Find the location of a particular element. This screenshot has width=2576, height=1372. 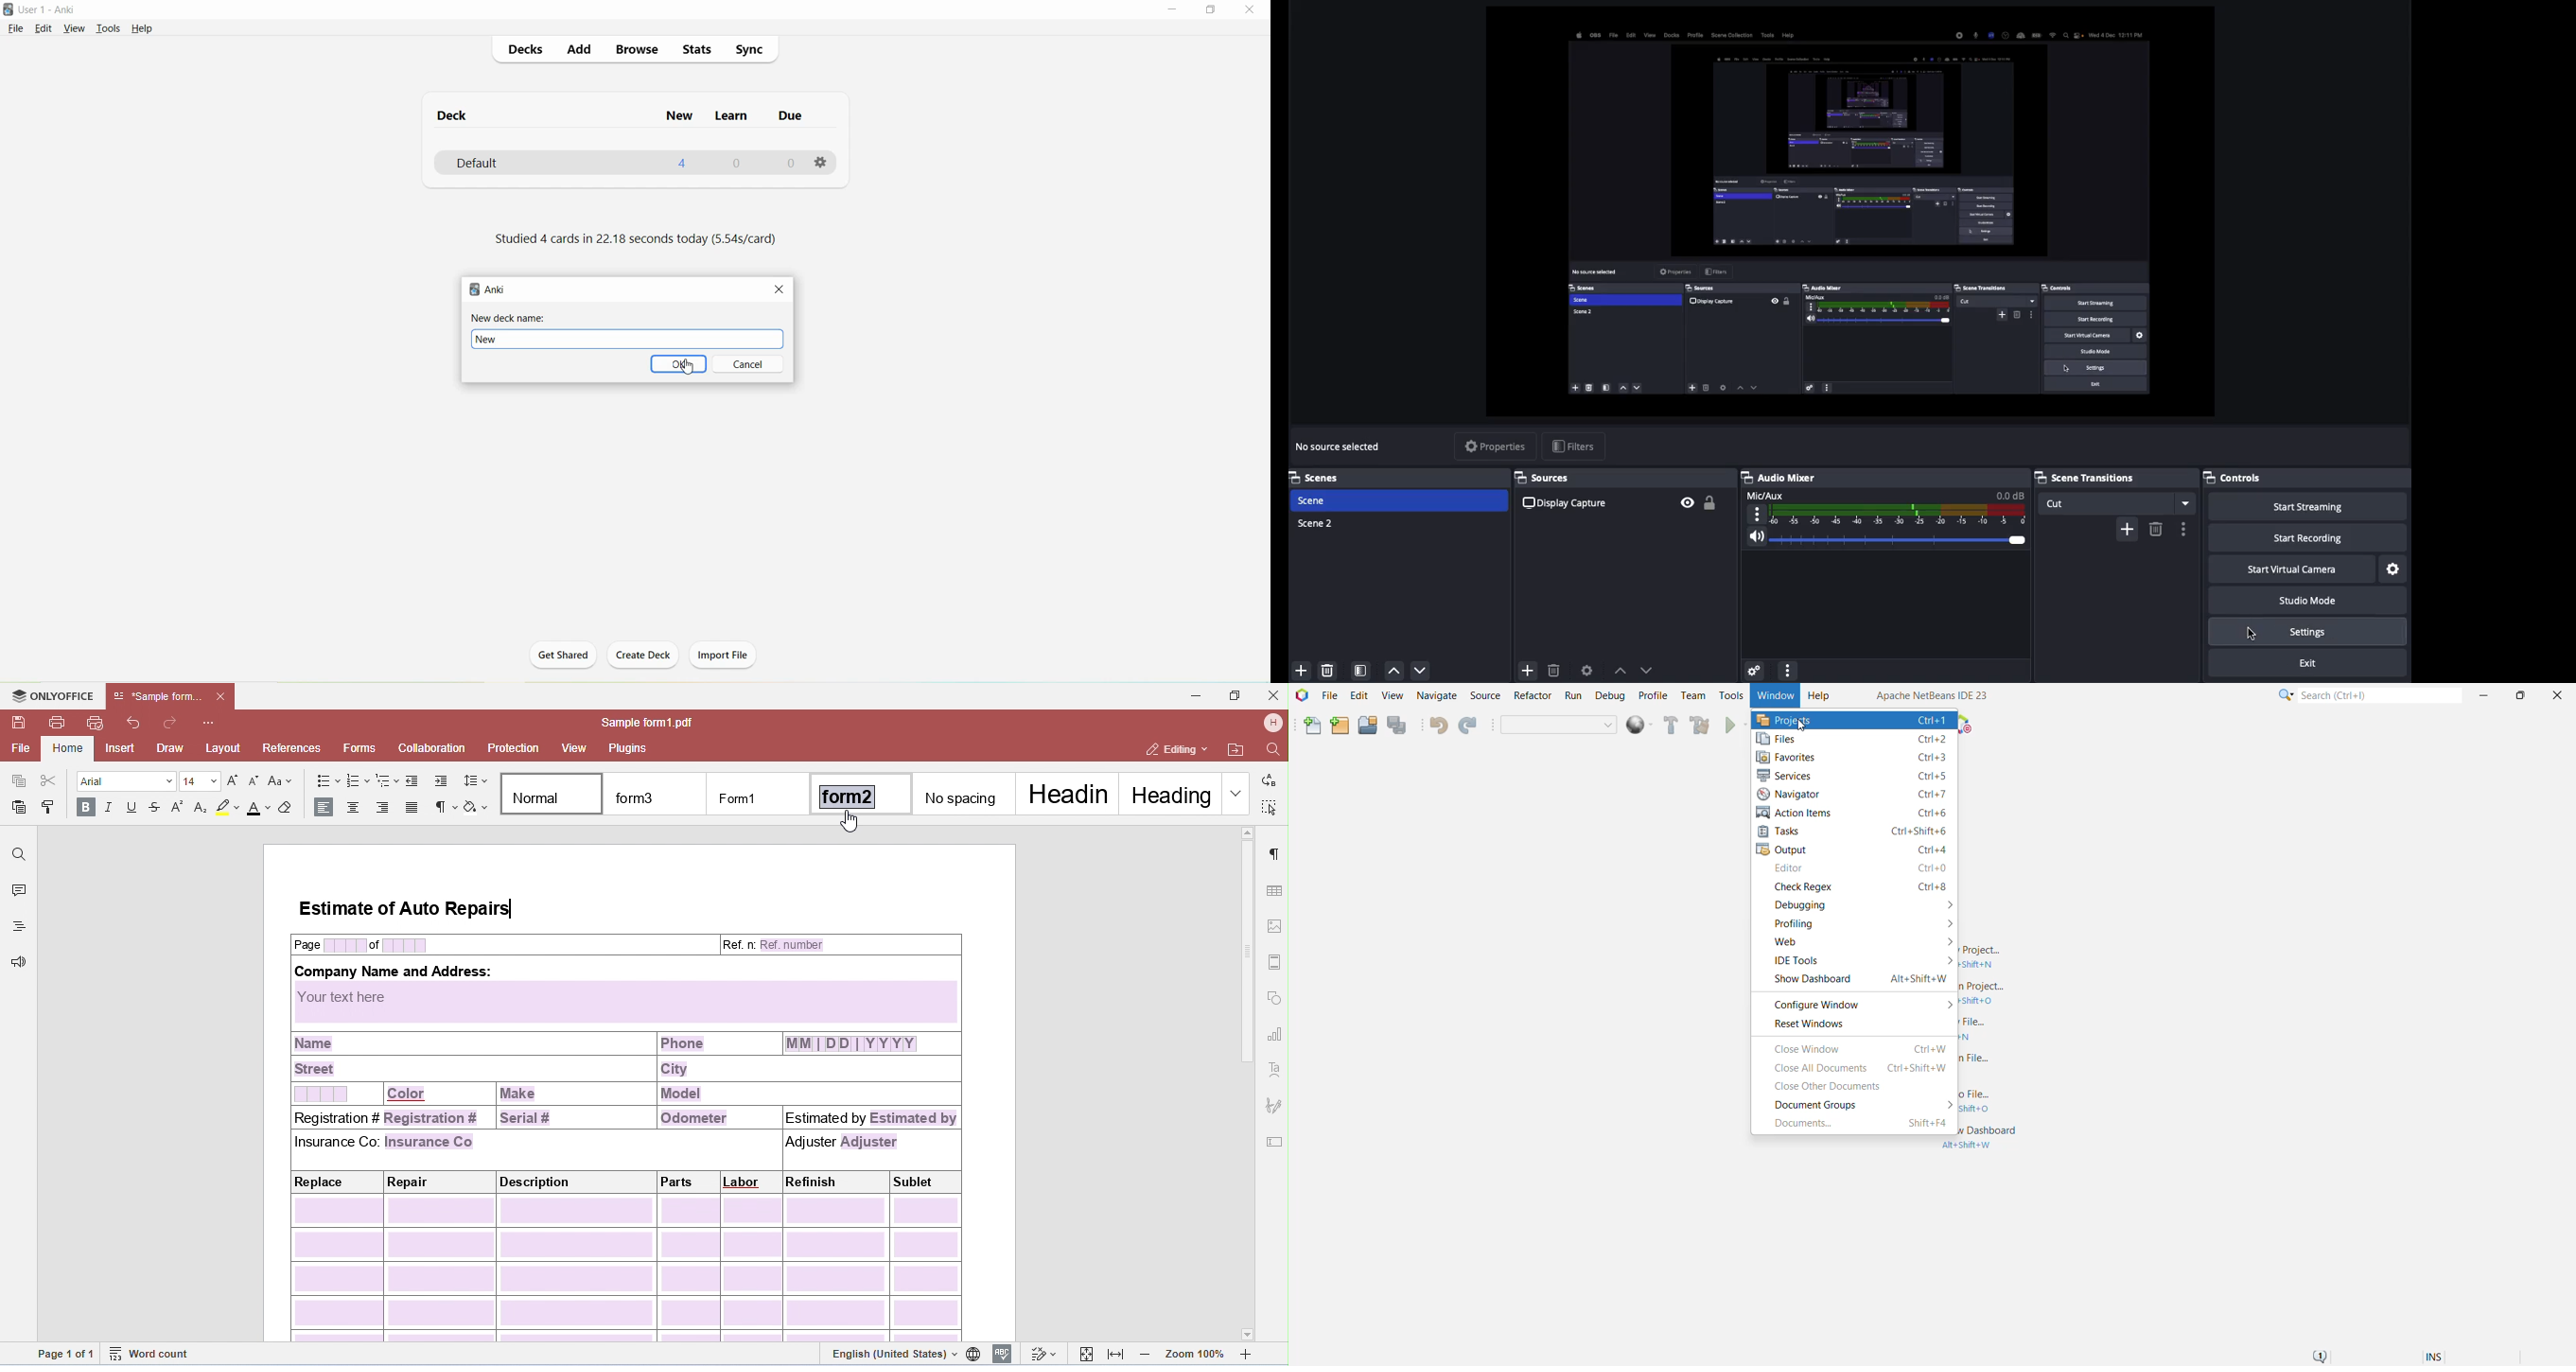

Delete is located at coordinates (1555, 667).